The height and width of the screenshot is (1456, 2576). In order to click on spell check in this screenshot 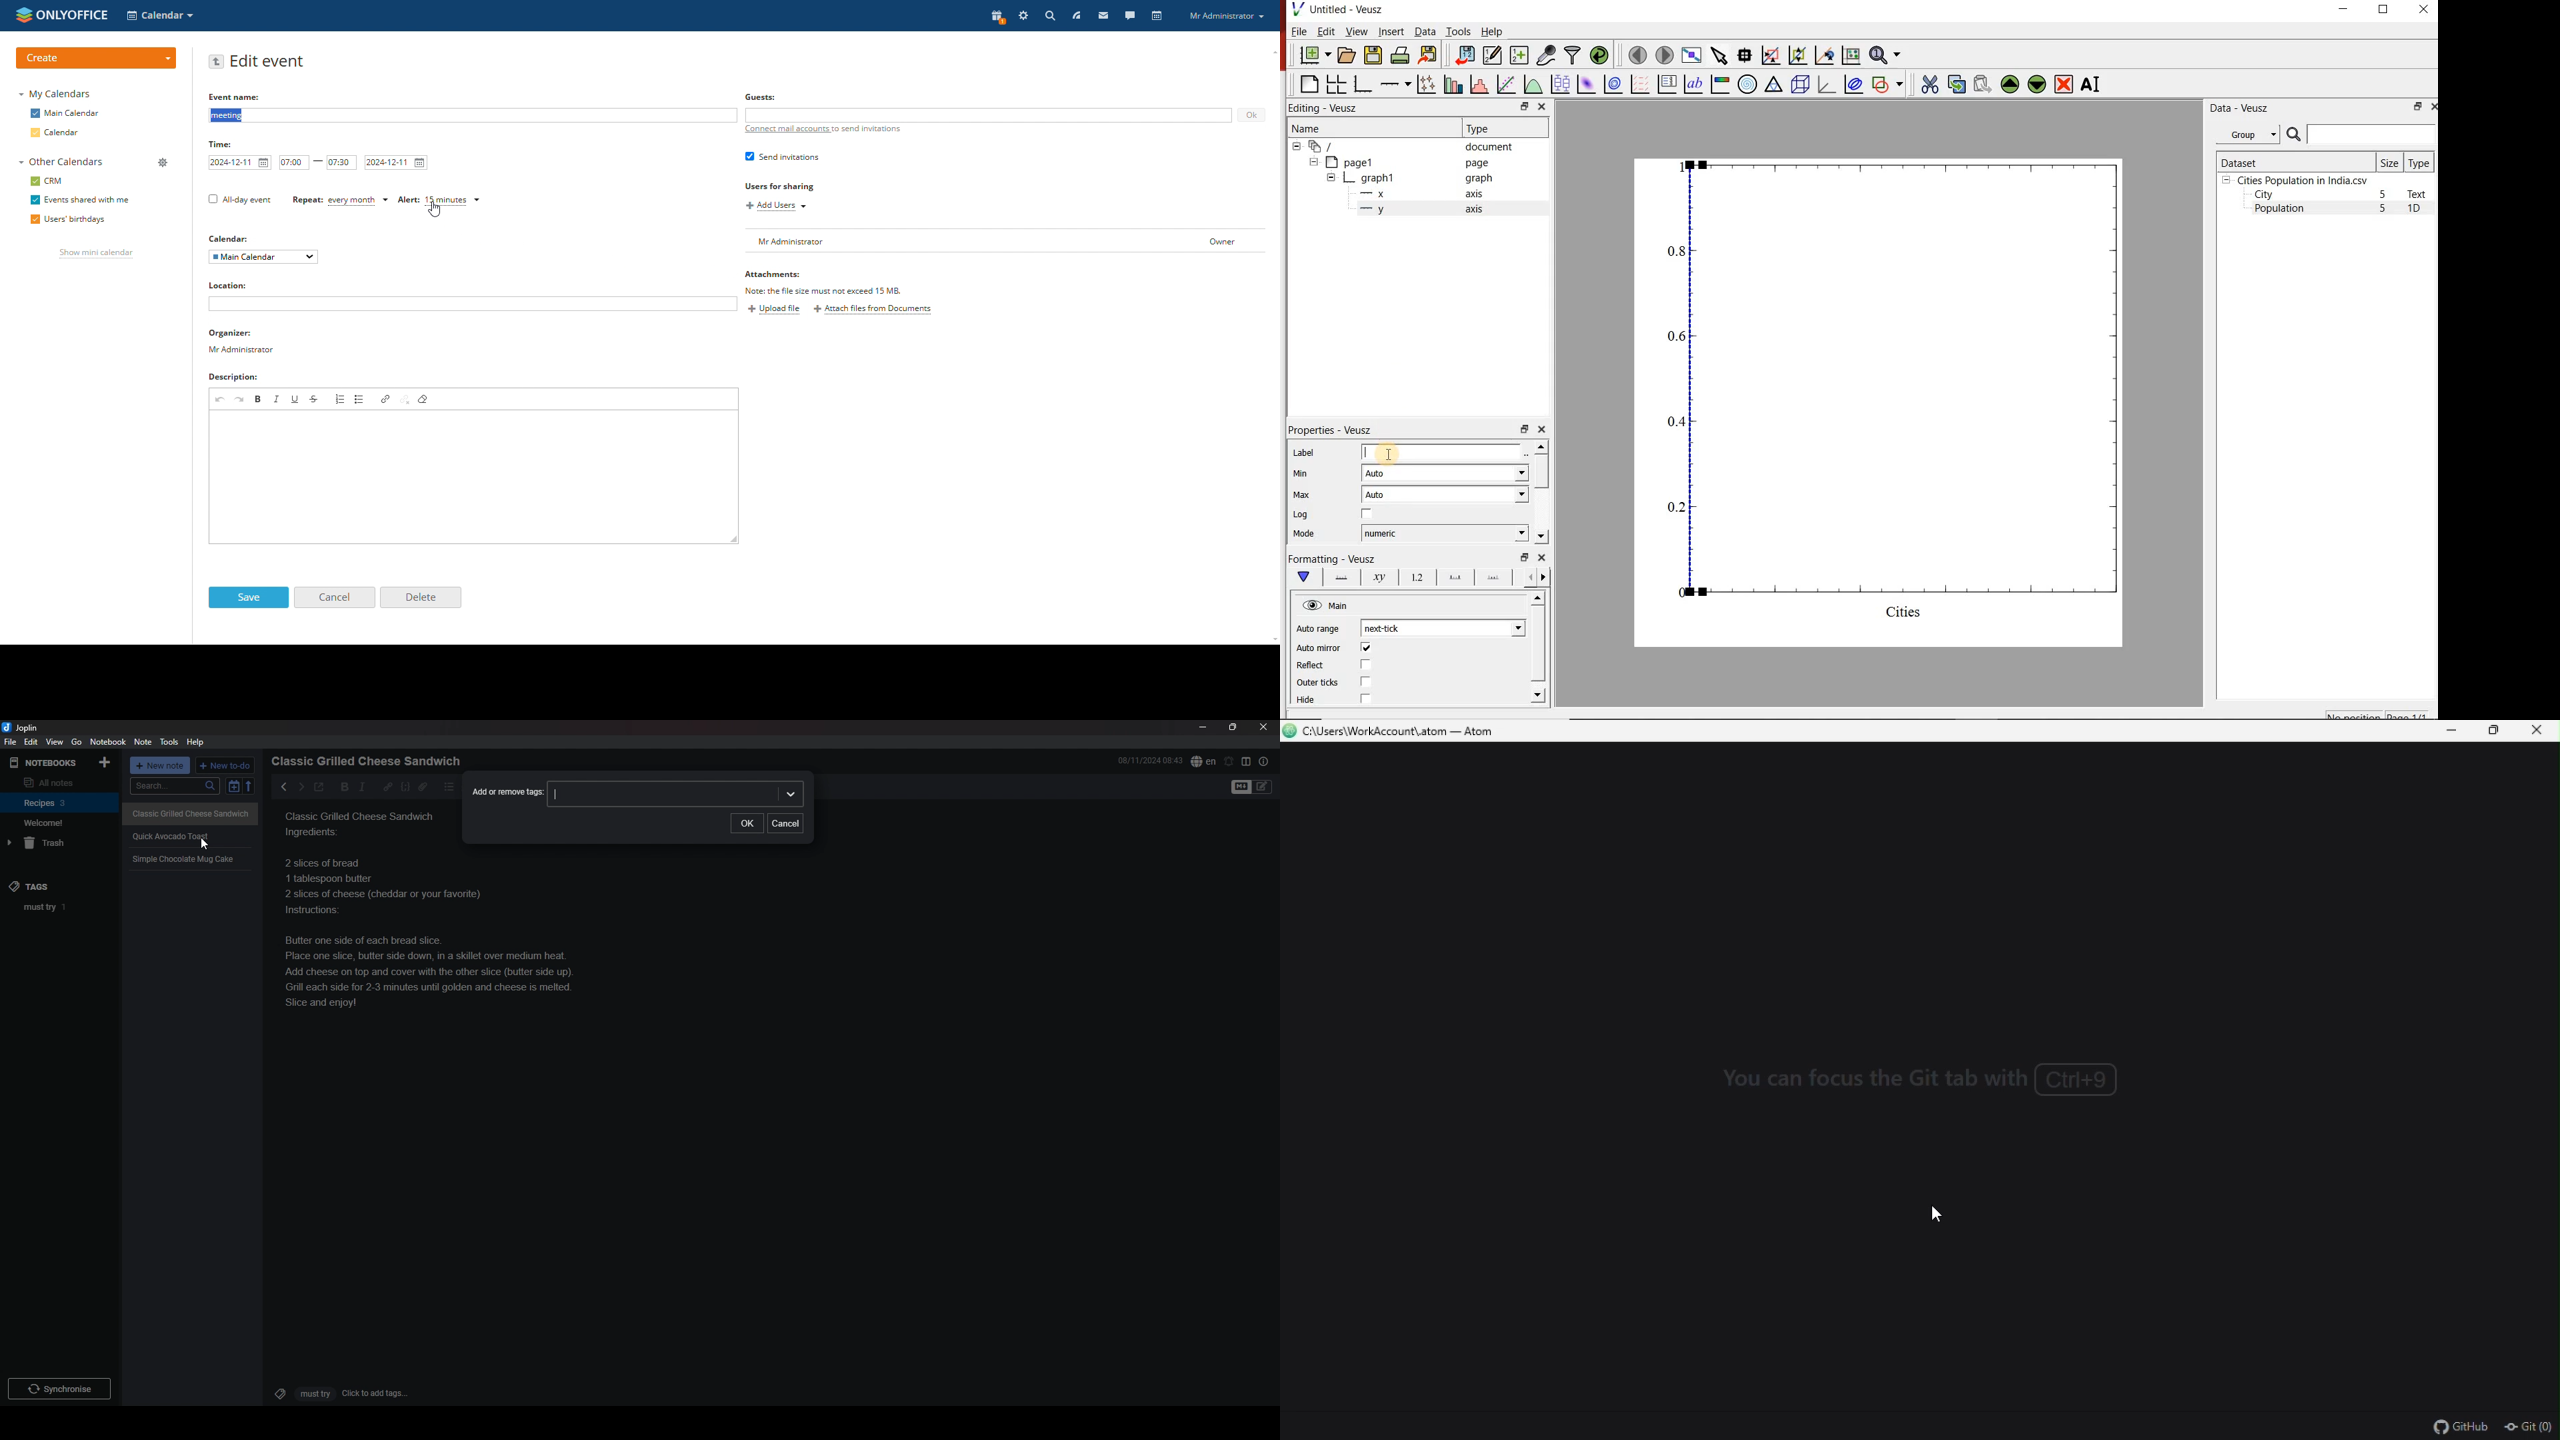, I will do `click(1203, 761)`.